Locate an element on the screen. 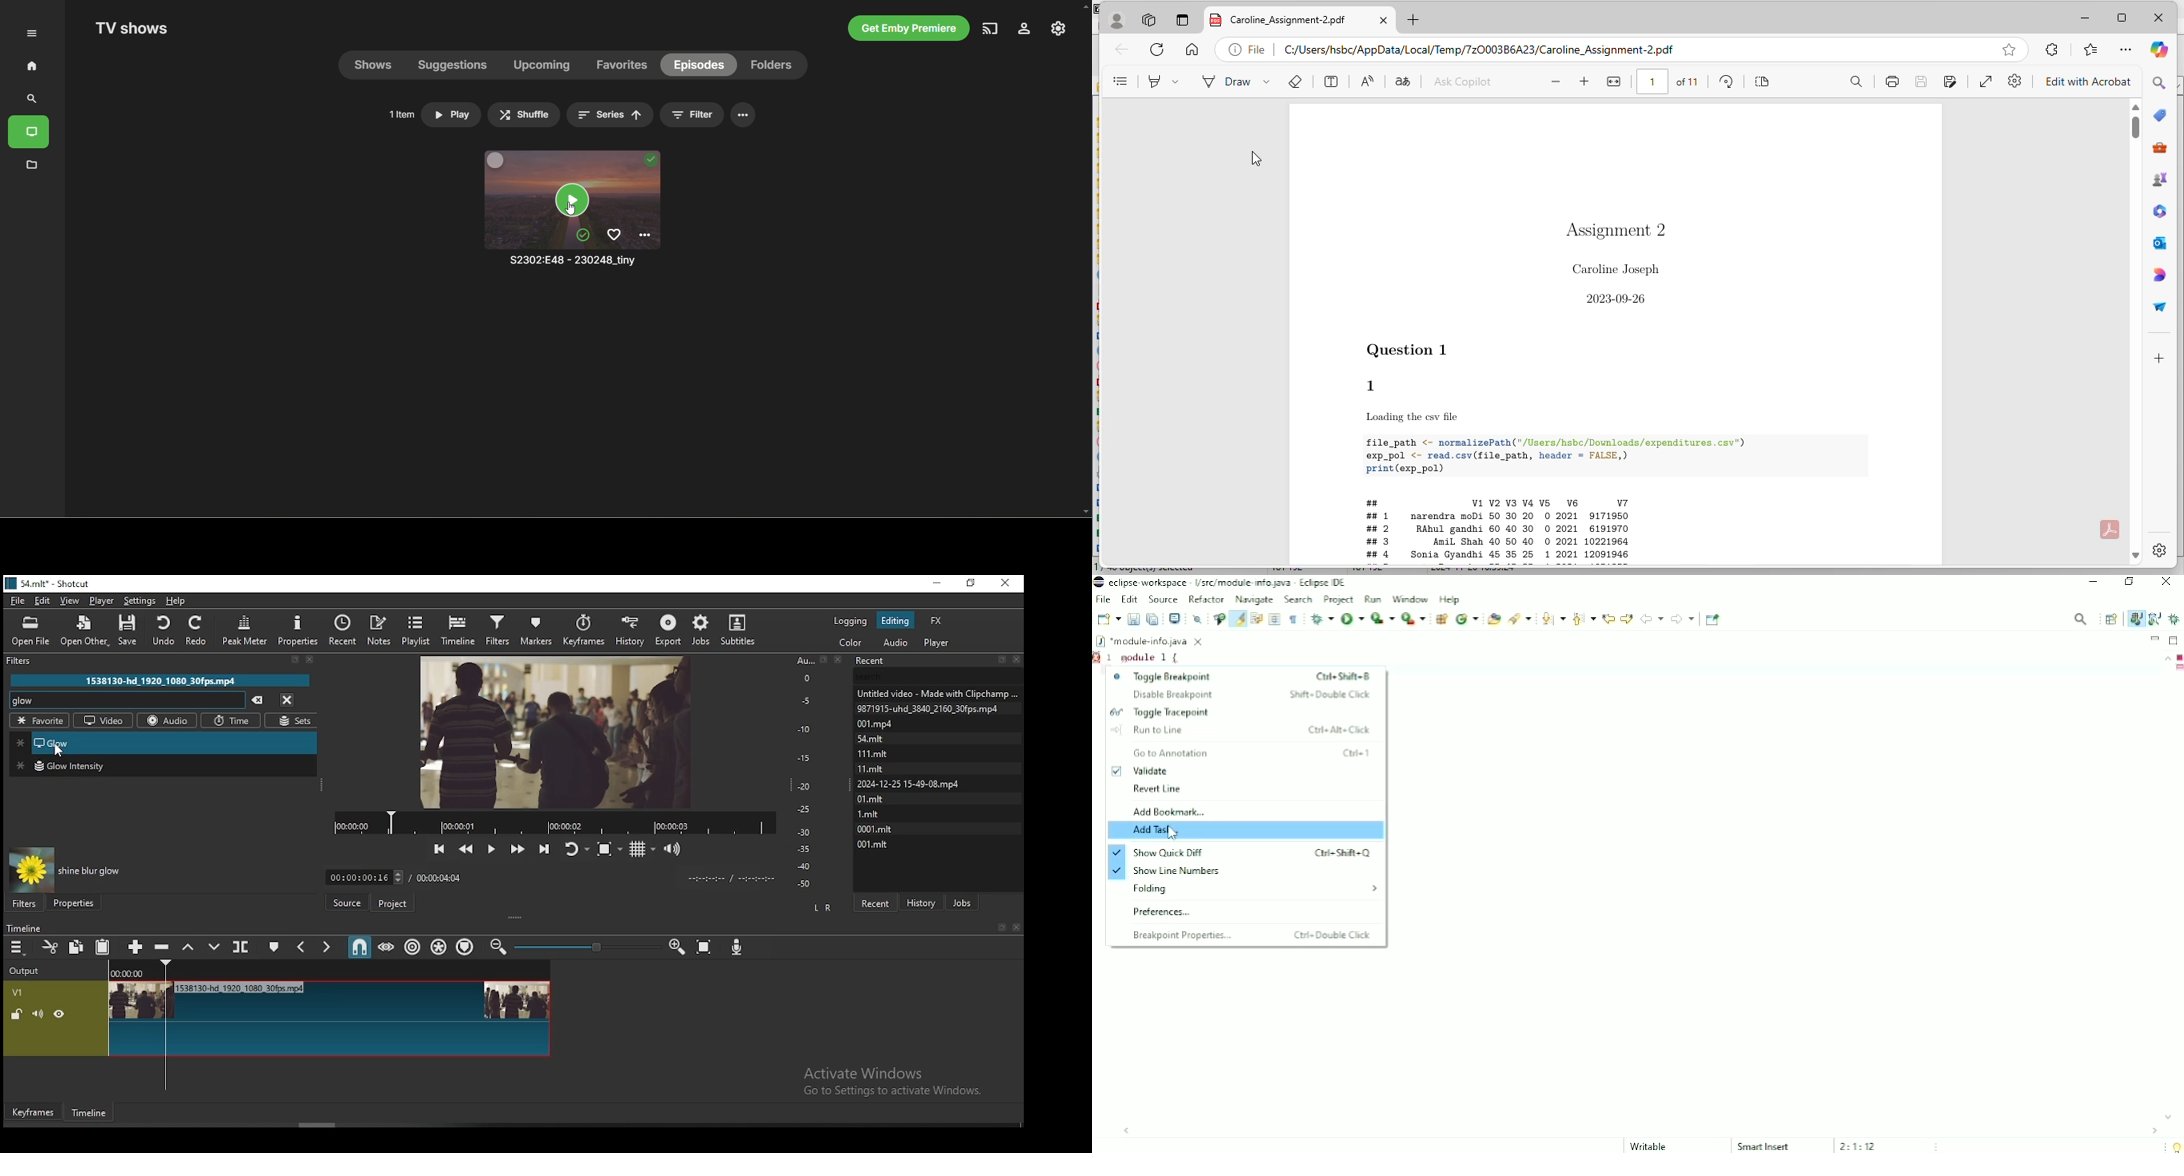 This screenshot has height=1176, width=2184. Pin Editor is located at coordinates (1715, 619).